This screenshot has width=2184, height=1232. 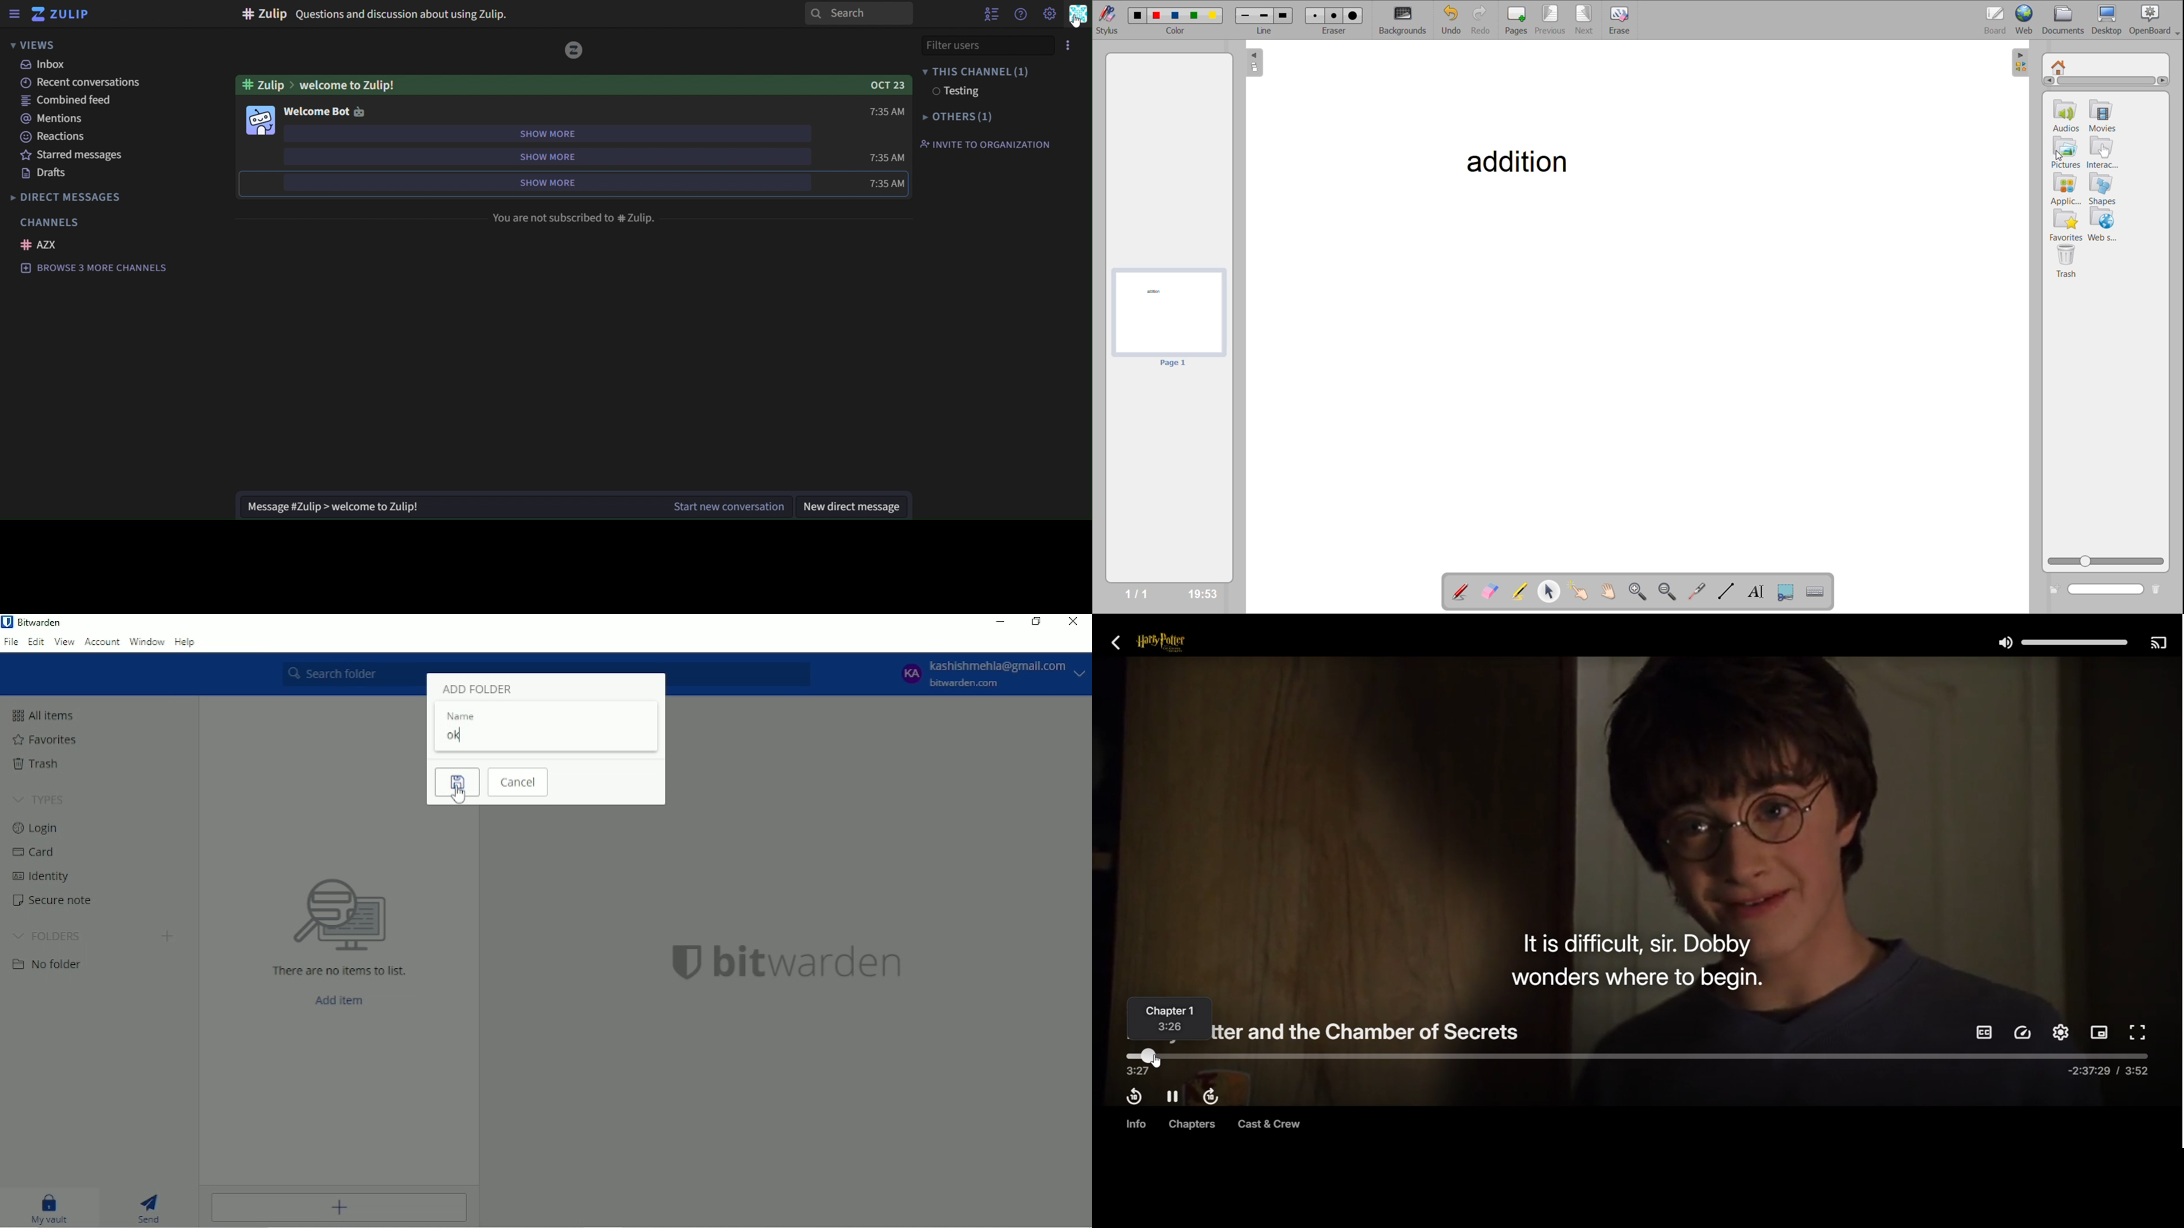 What do you see at coordinates (379, 14) in the screenshot?
I see `#Zulip Questions and discussion about using Zulip.` at bounding box center [379, 14].